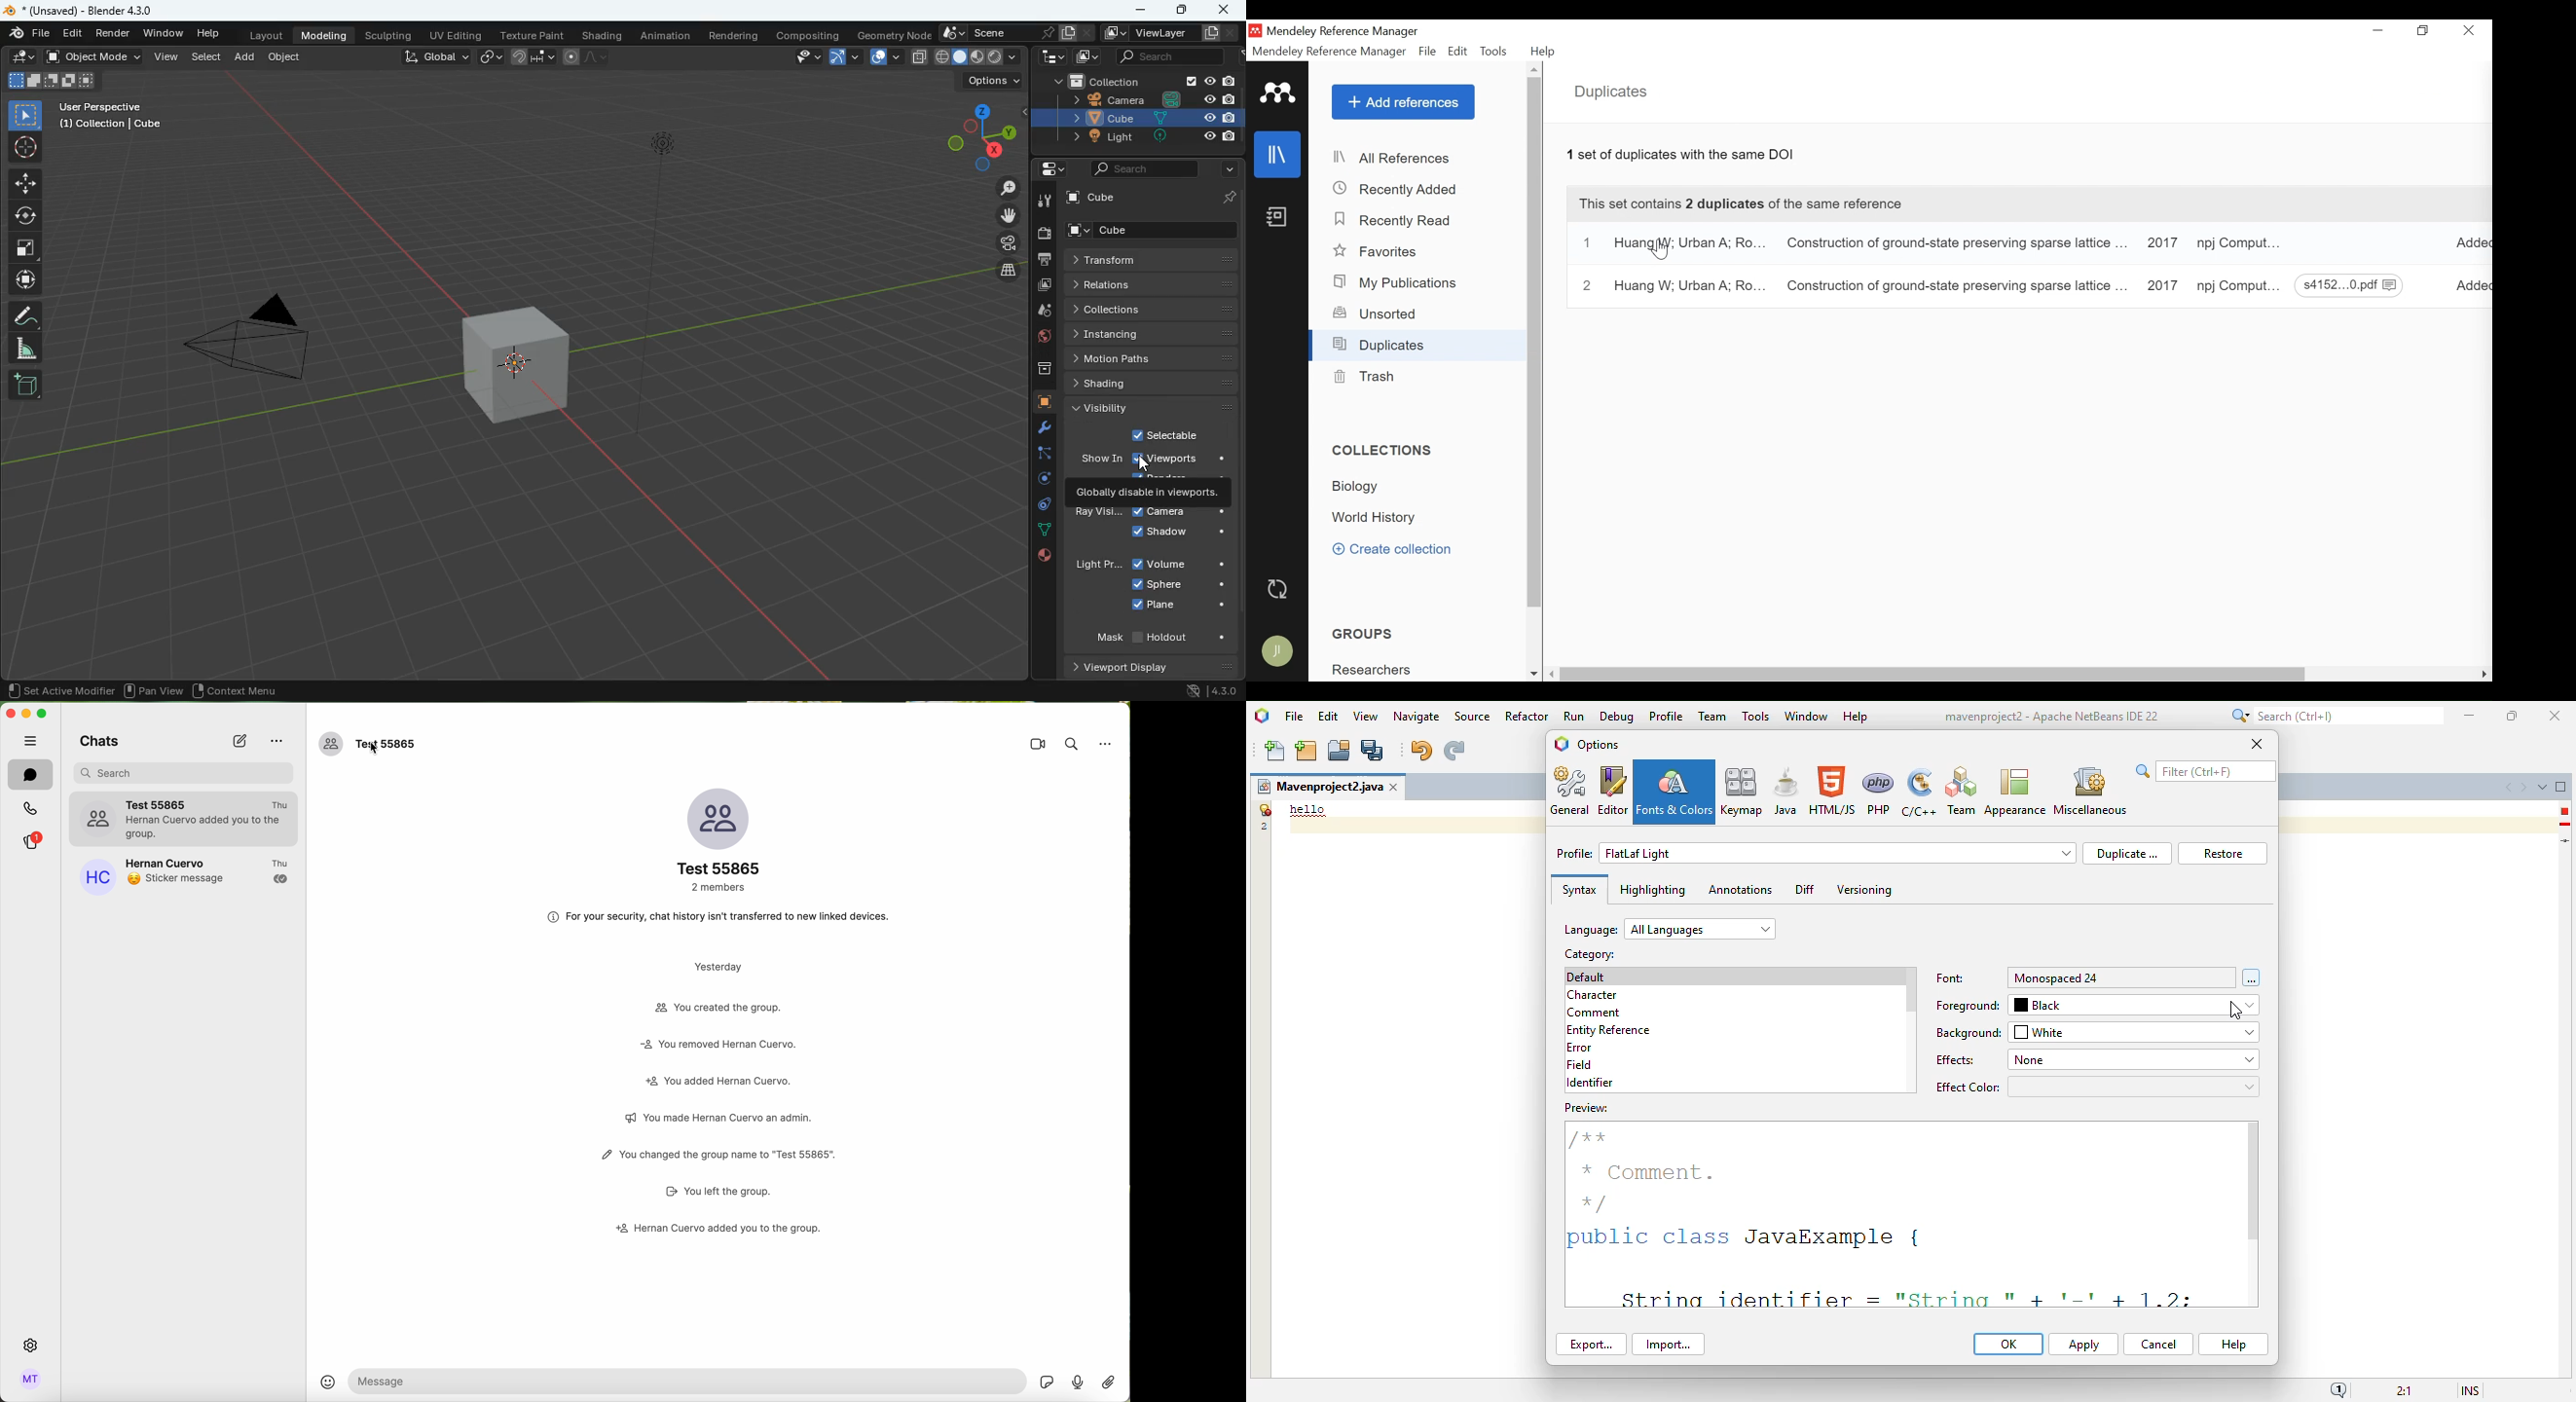 The image size is (2576, 1428). What do you see at coordinates (1178, 534) in the screenshot?
I see `shadow` at bounding box center [1178, 534].